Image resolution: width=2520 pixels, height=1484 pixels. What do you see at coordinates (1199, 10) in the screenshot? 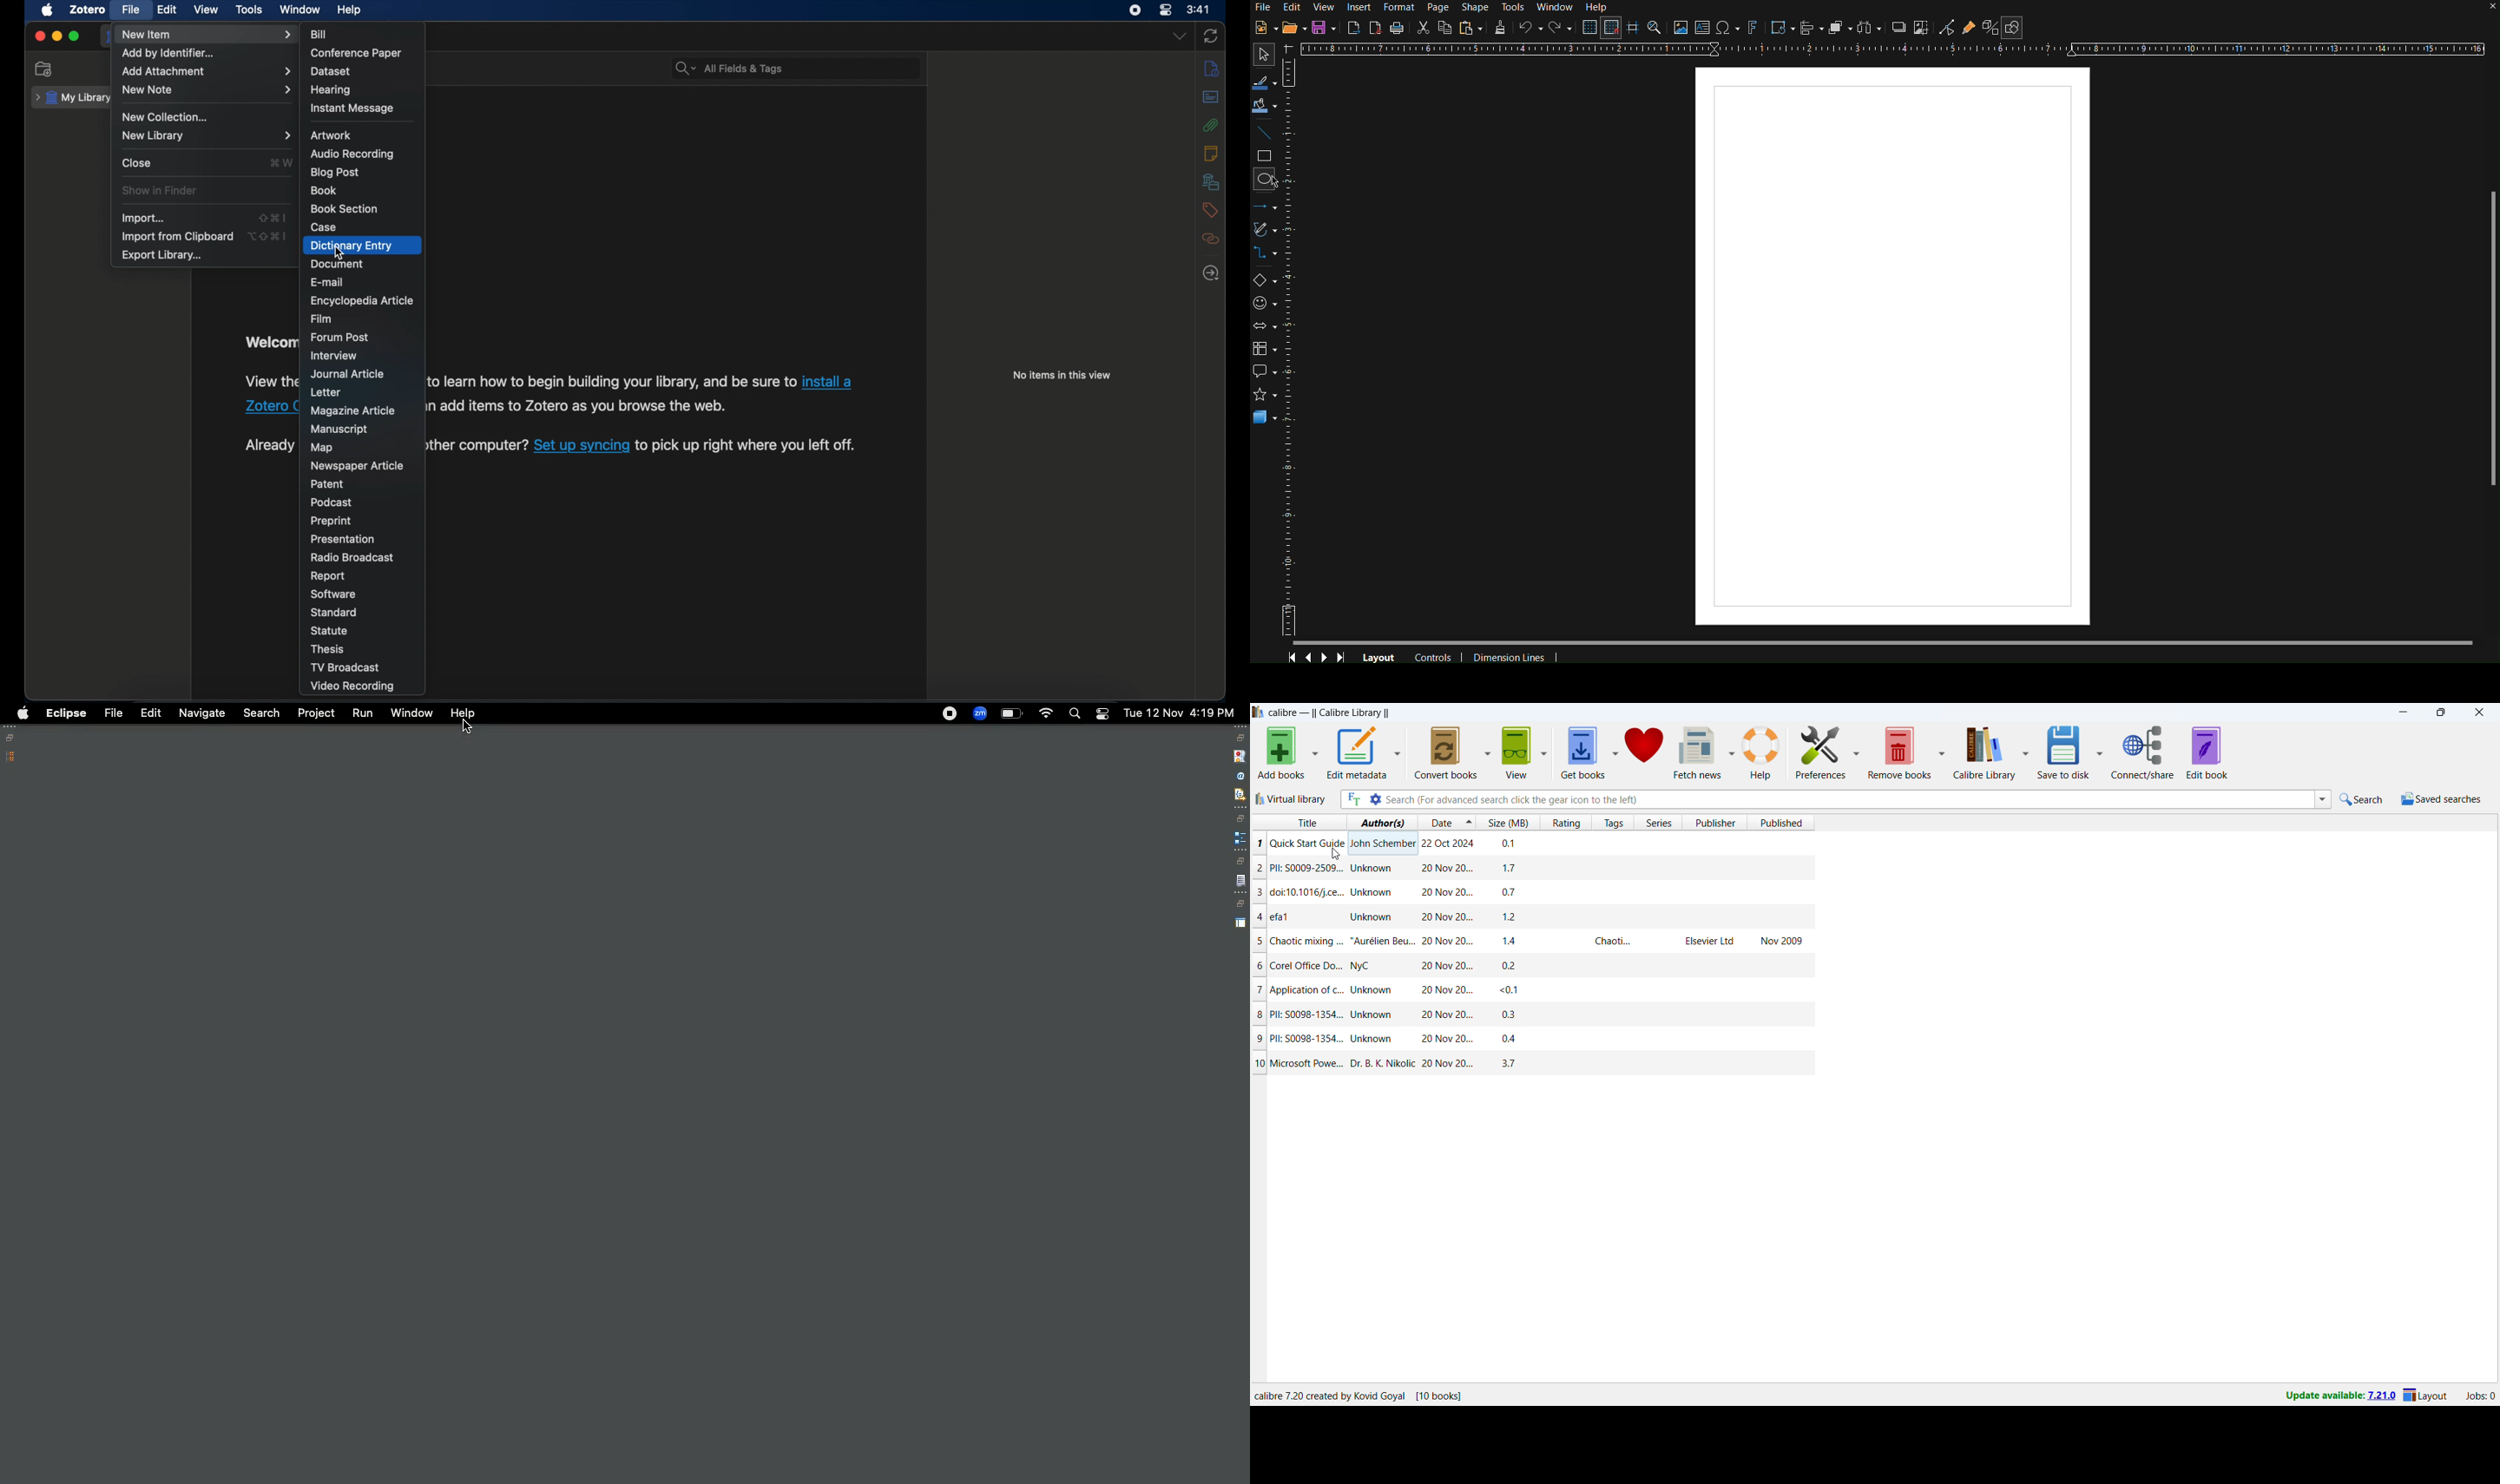
I see `3.41` at bounding box center [1199, 10].